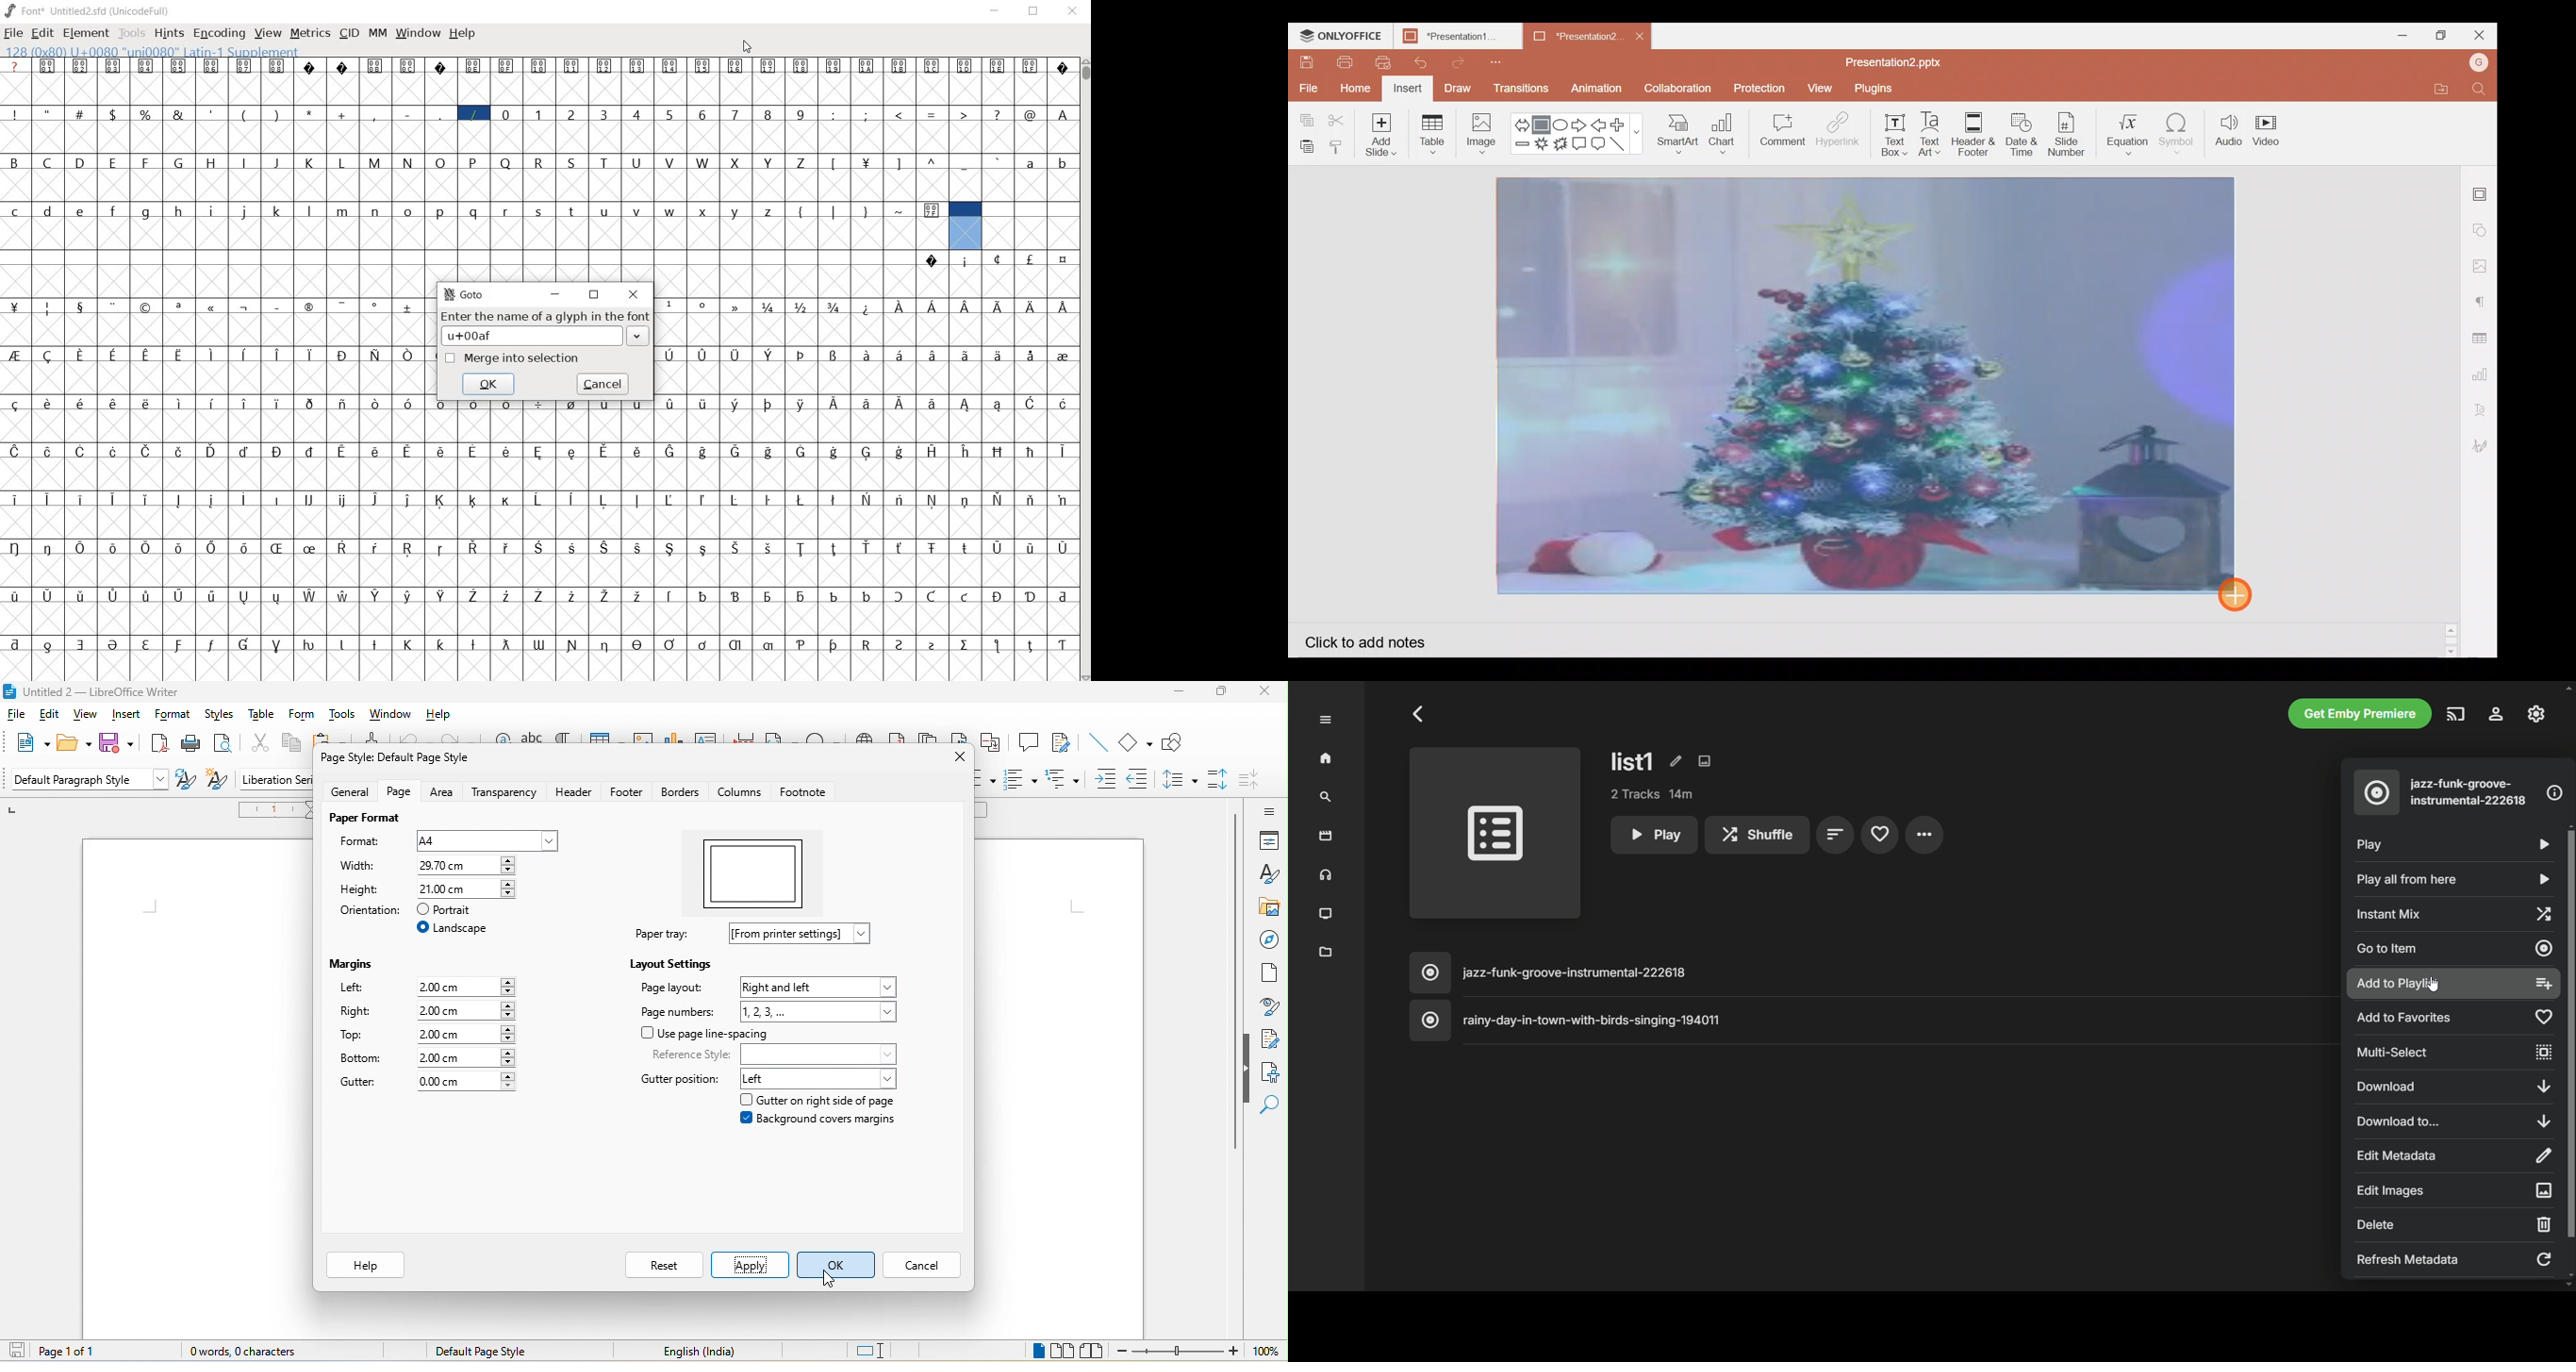 The height and width of the screenshot is (1372, 2576). What do you see at coordinates (670, 210) in the screenshot?
I see `w` at bounding box center [670, 210].